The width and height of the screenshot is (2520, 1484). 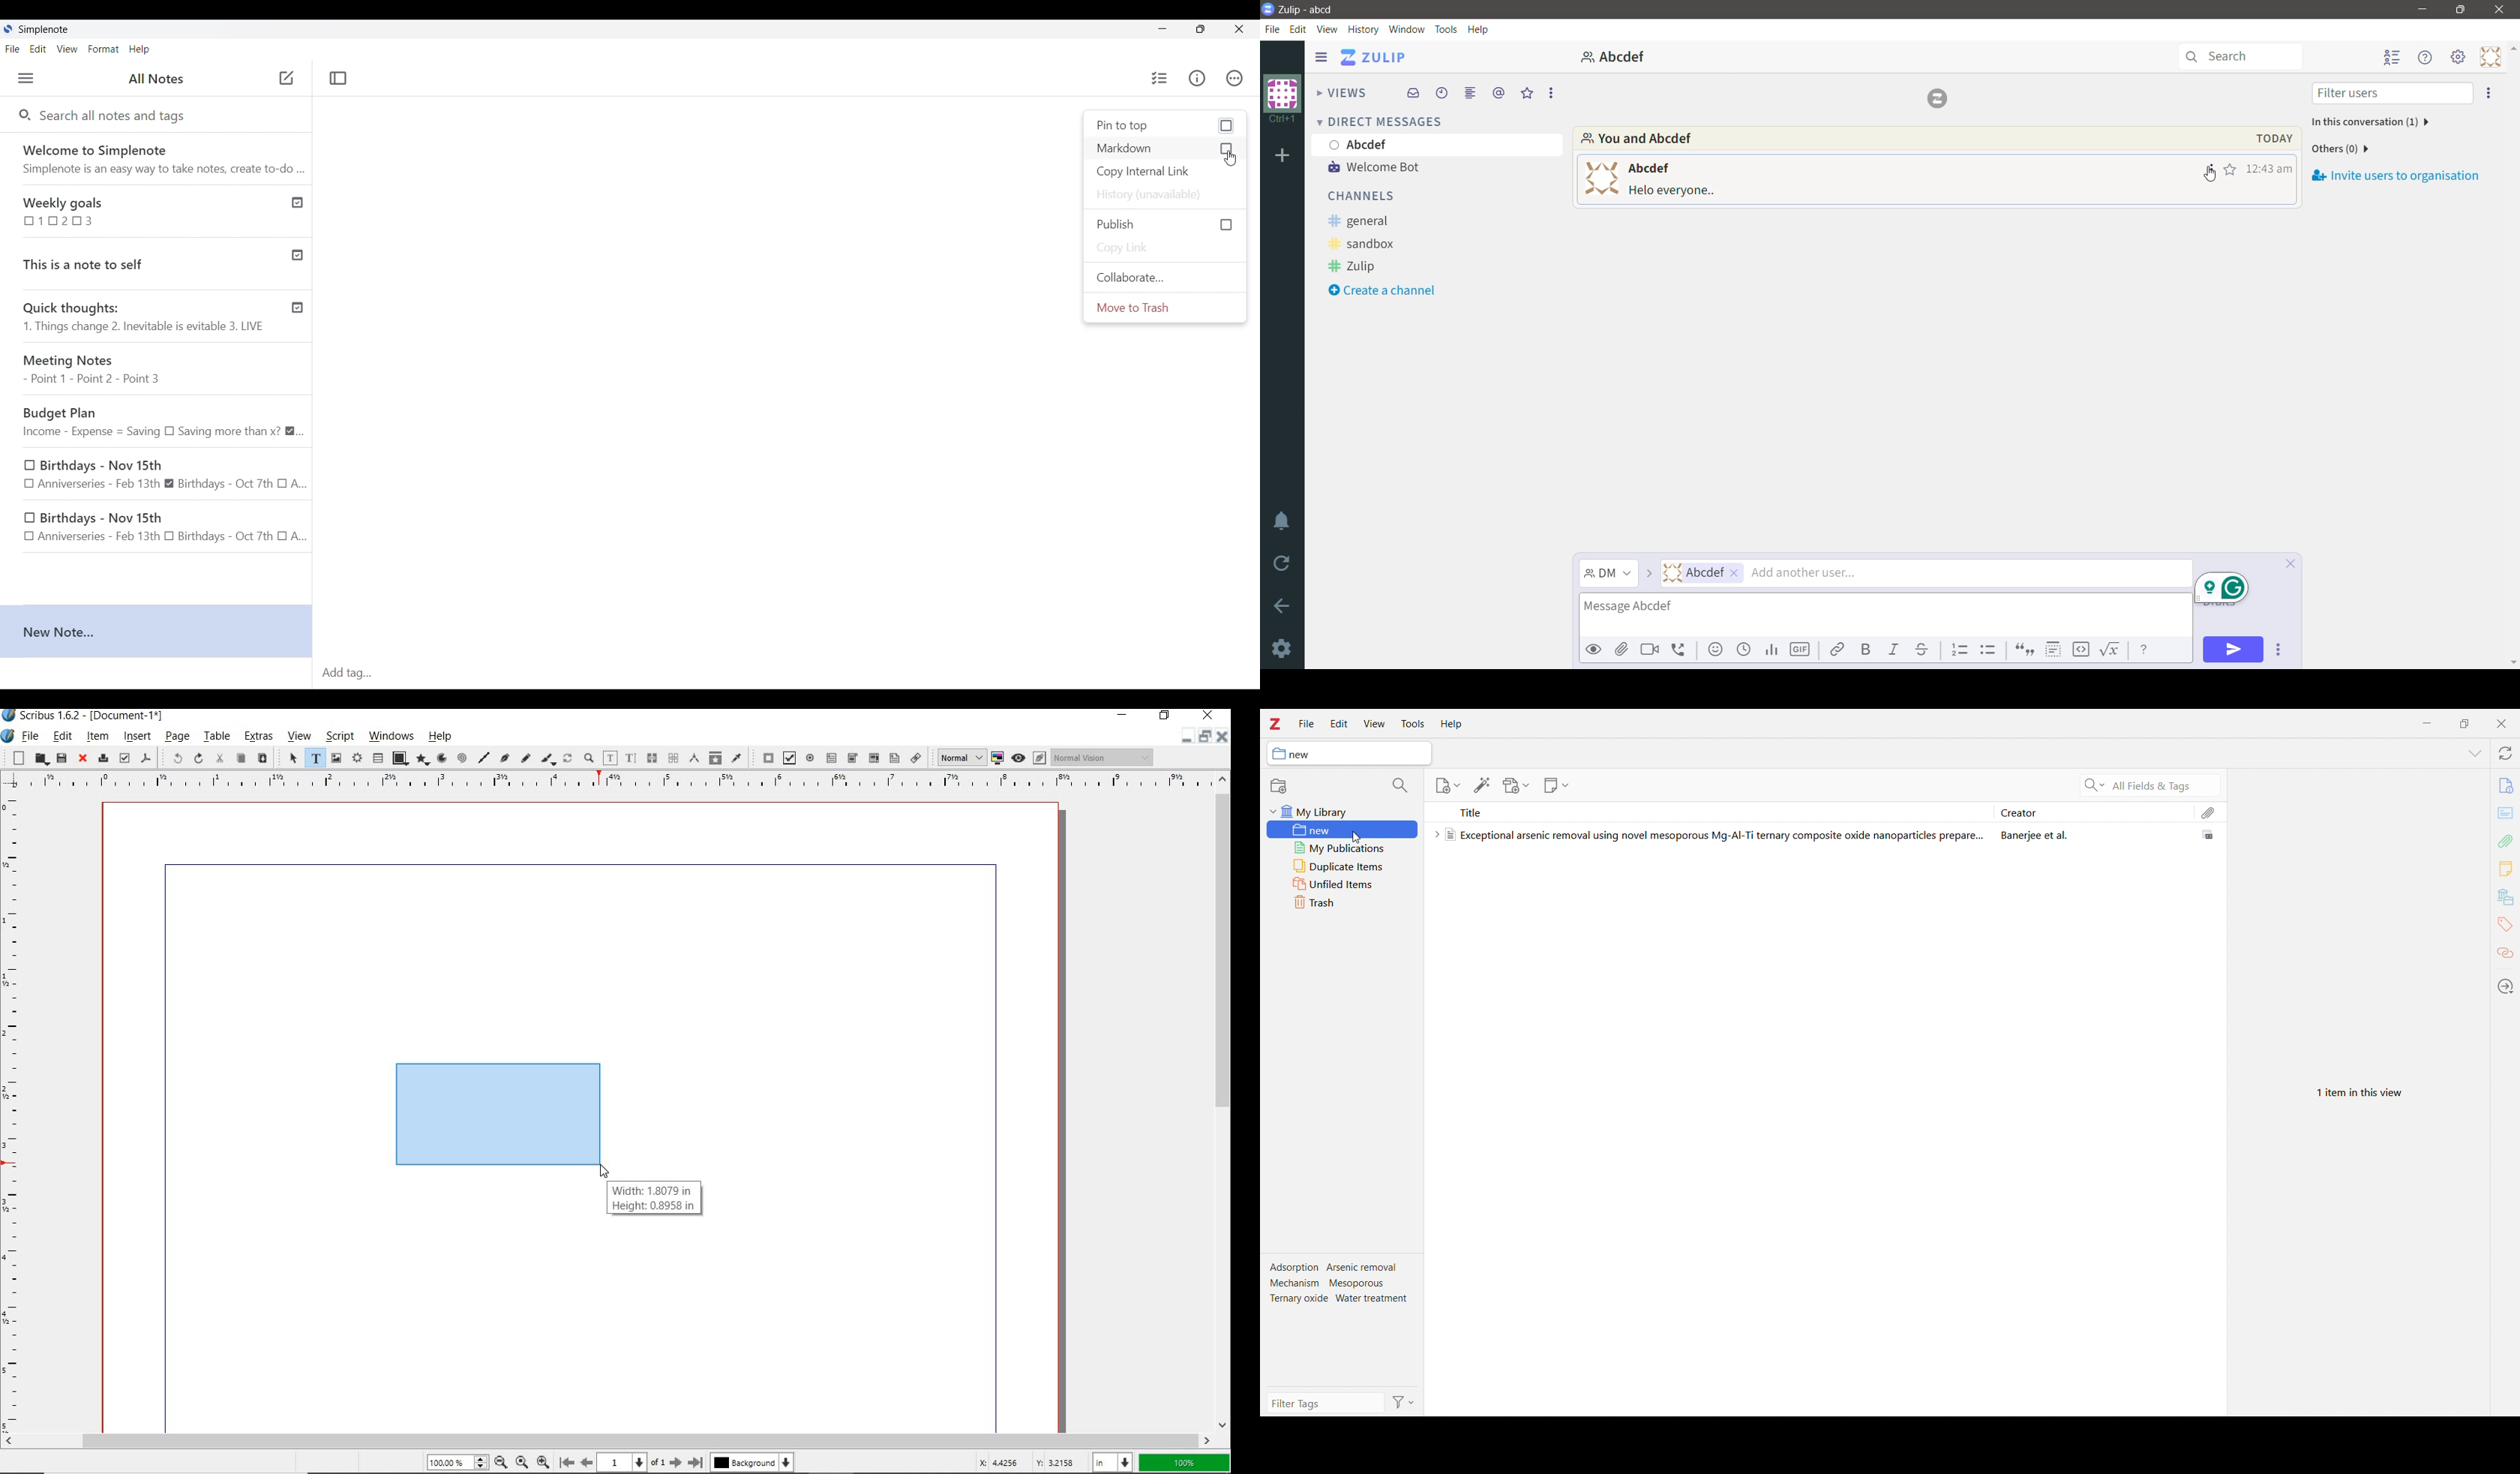 I want to click on Application Name - Organization Name, so click(x=1313, y=8).